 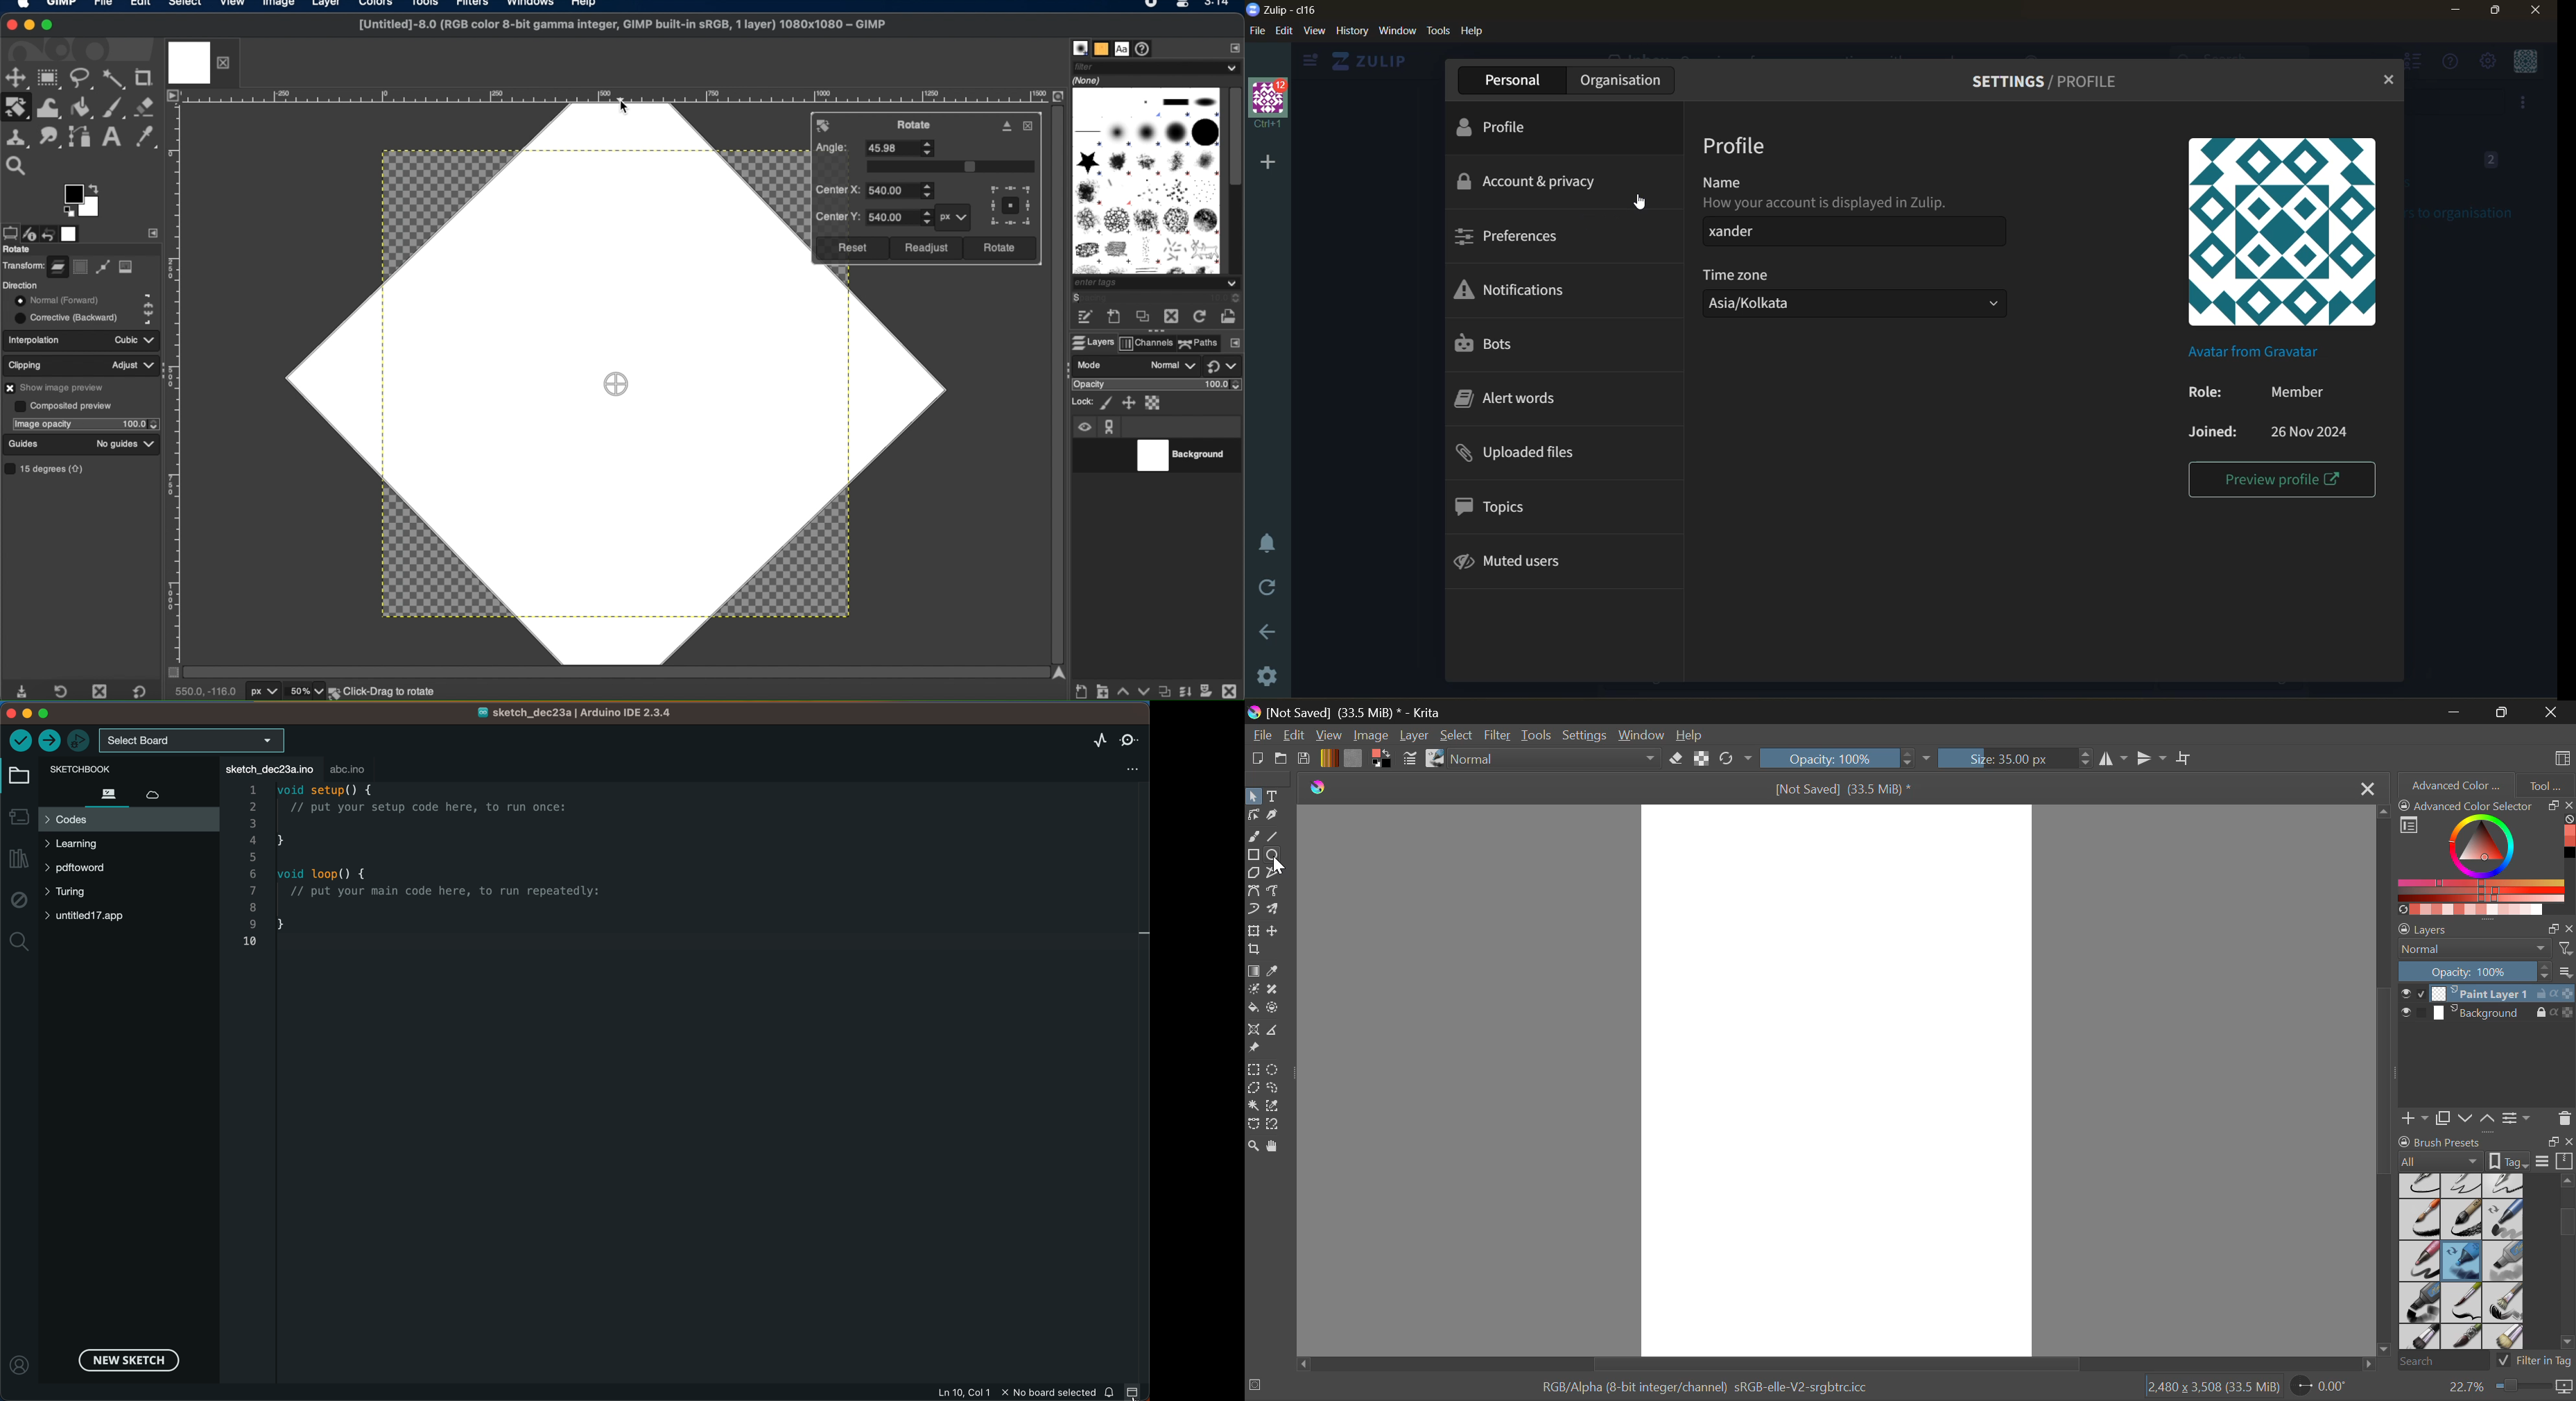 I want to click on settings, so click(x=1270, y=677).